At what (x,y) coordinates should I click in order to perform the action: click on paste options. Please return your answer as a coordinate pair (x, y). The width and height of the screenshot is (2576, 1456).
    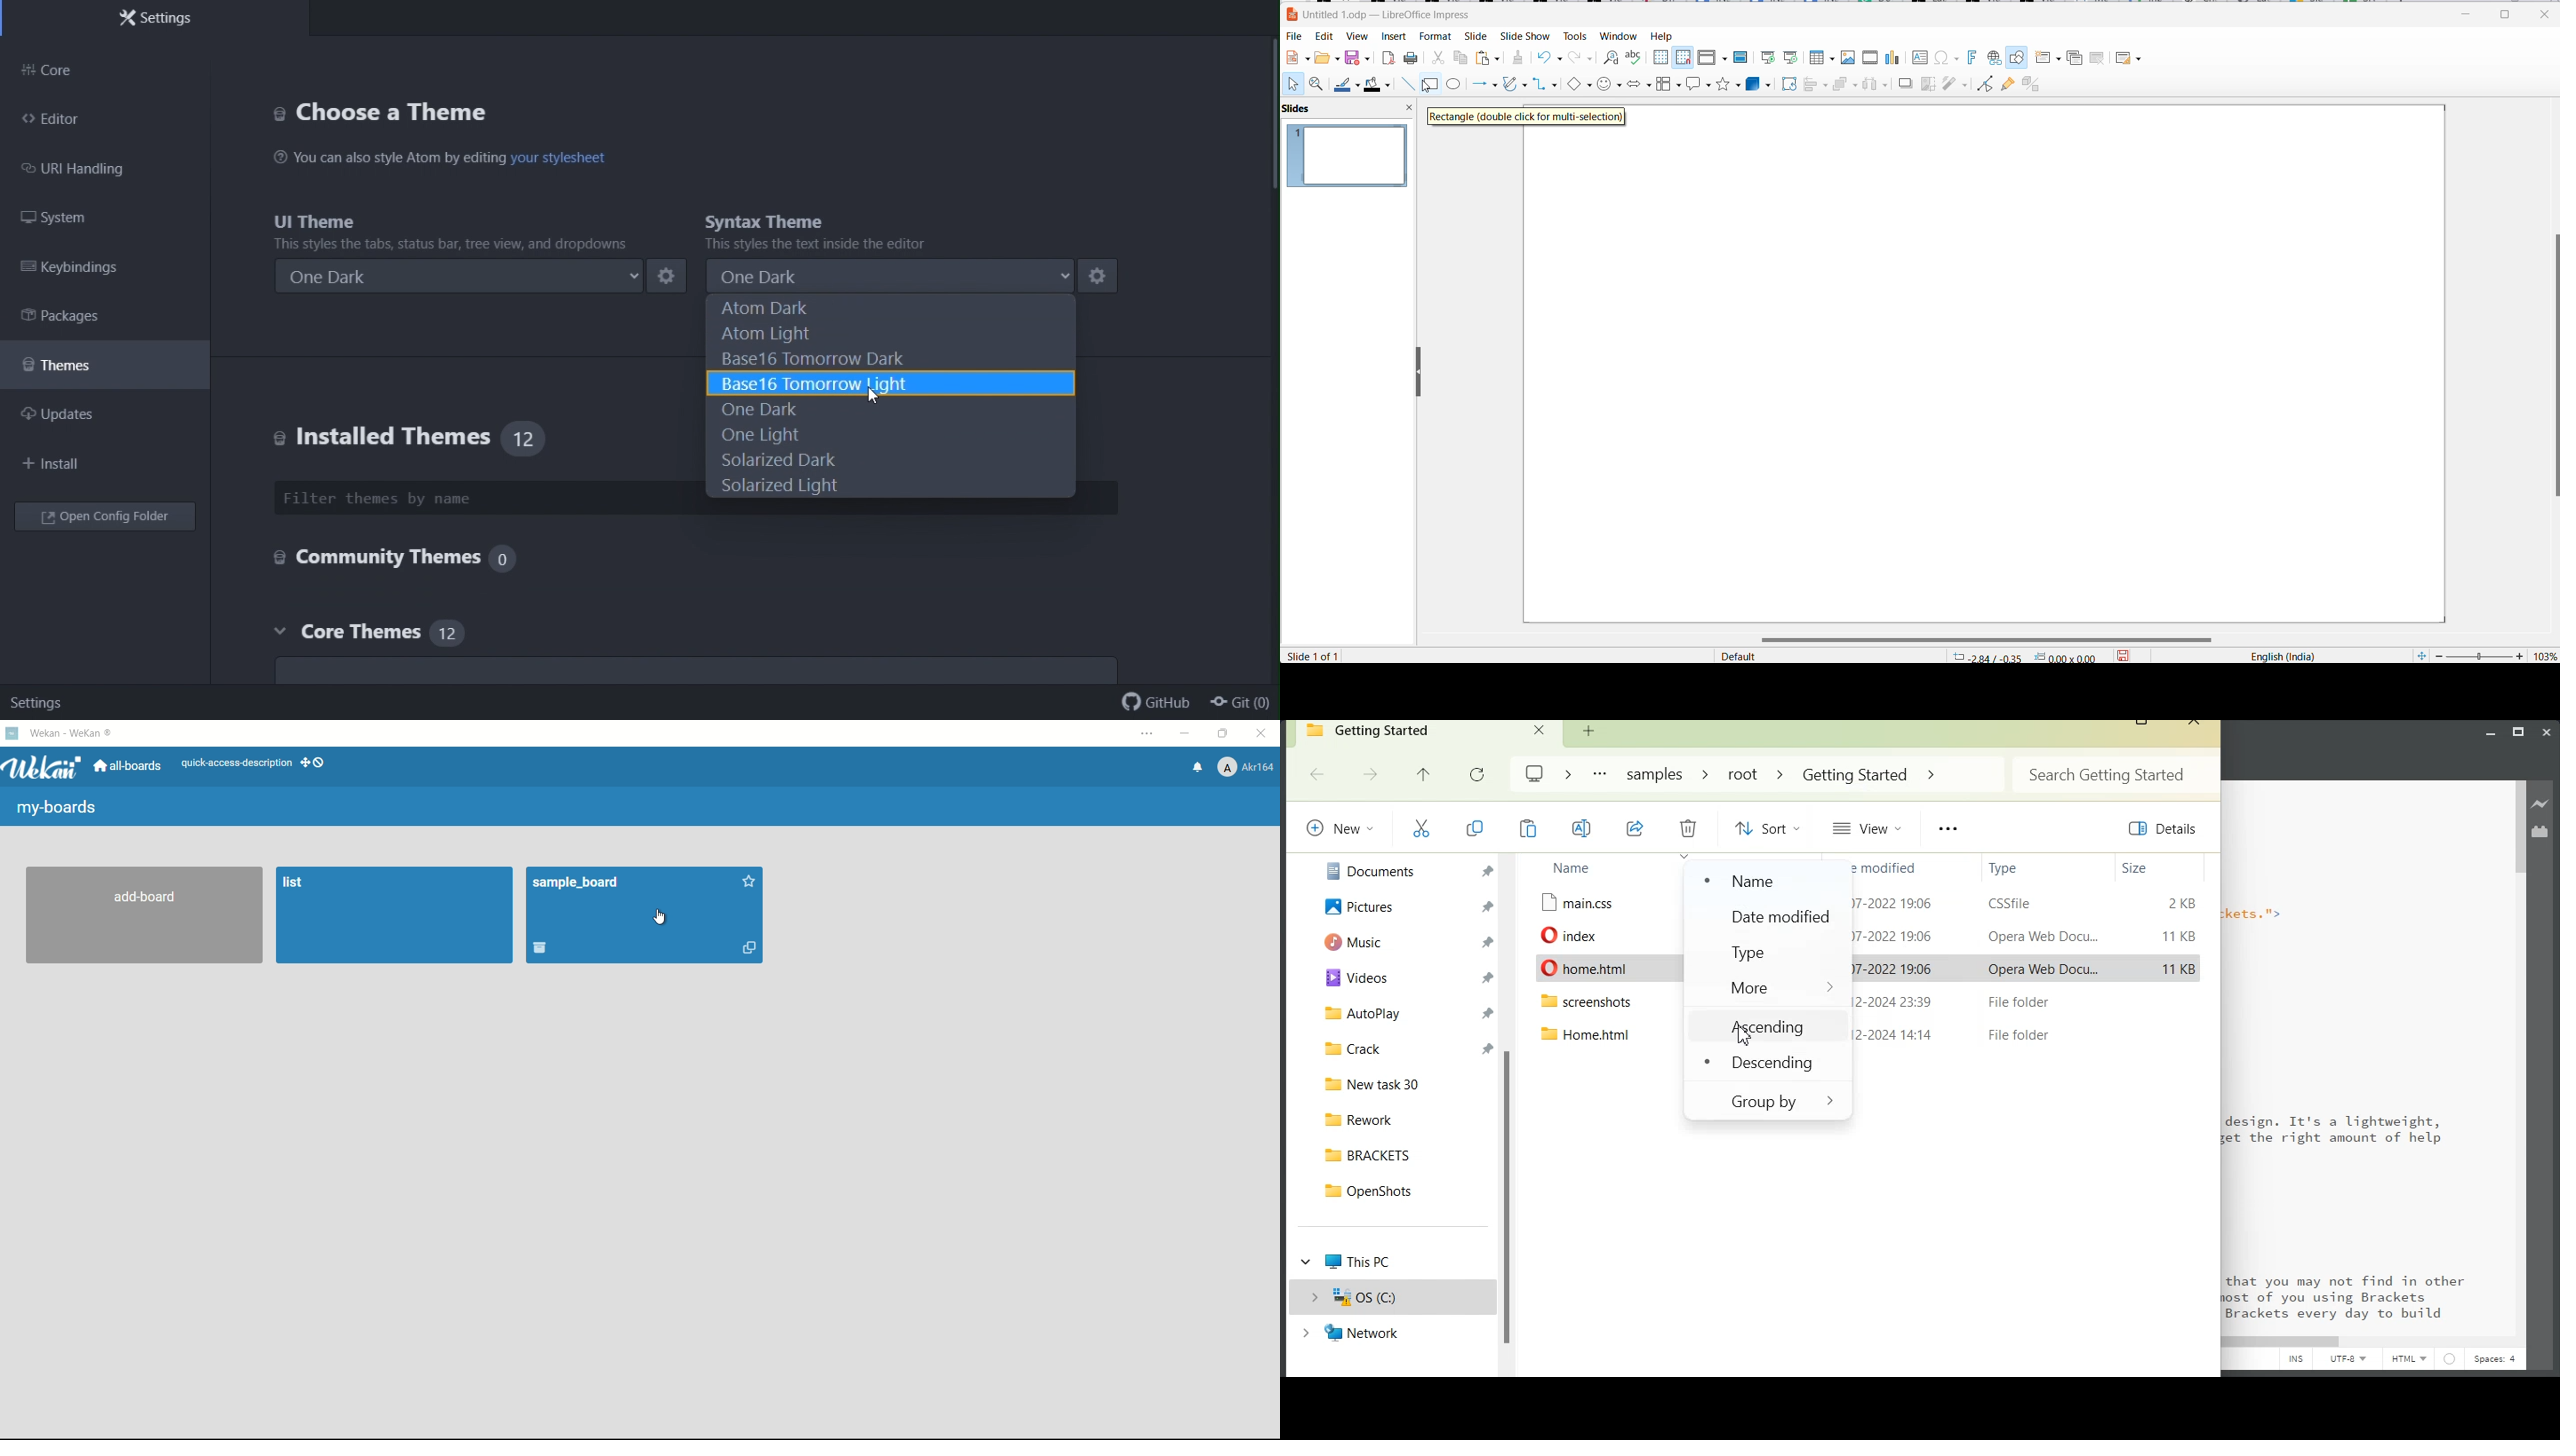
    Looking at the image, I should click on (1487, 58).